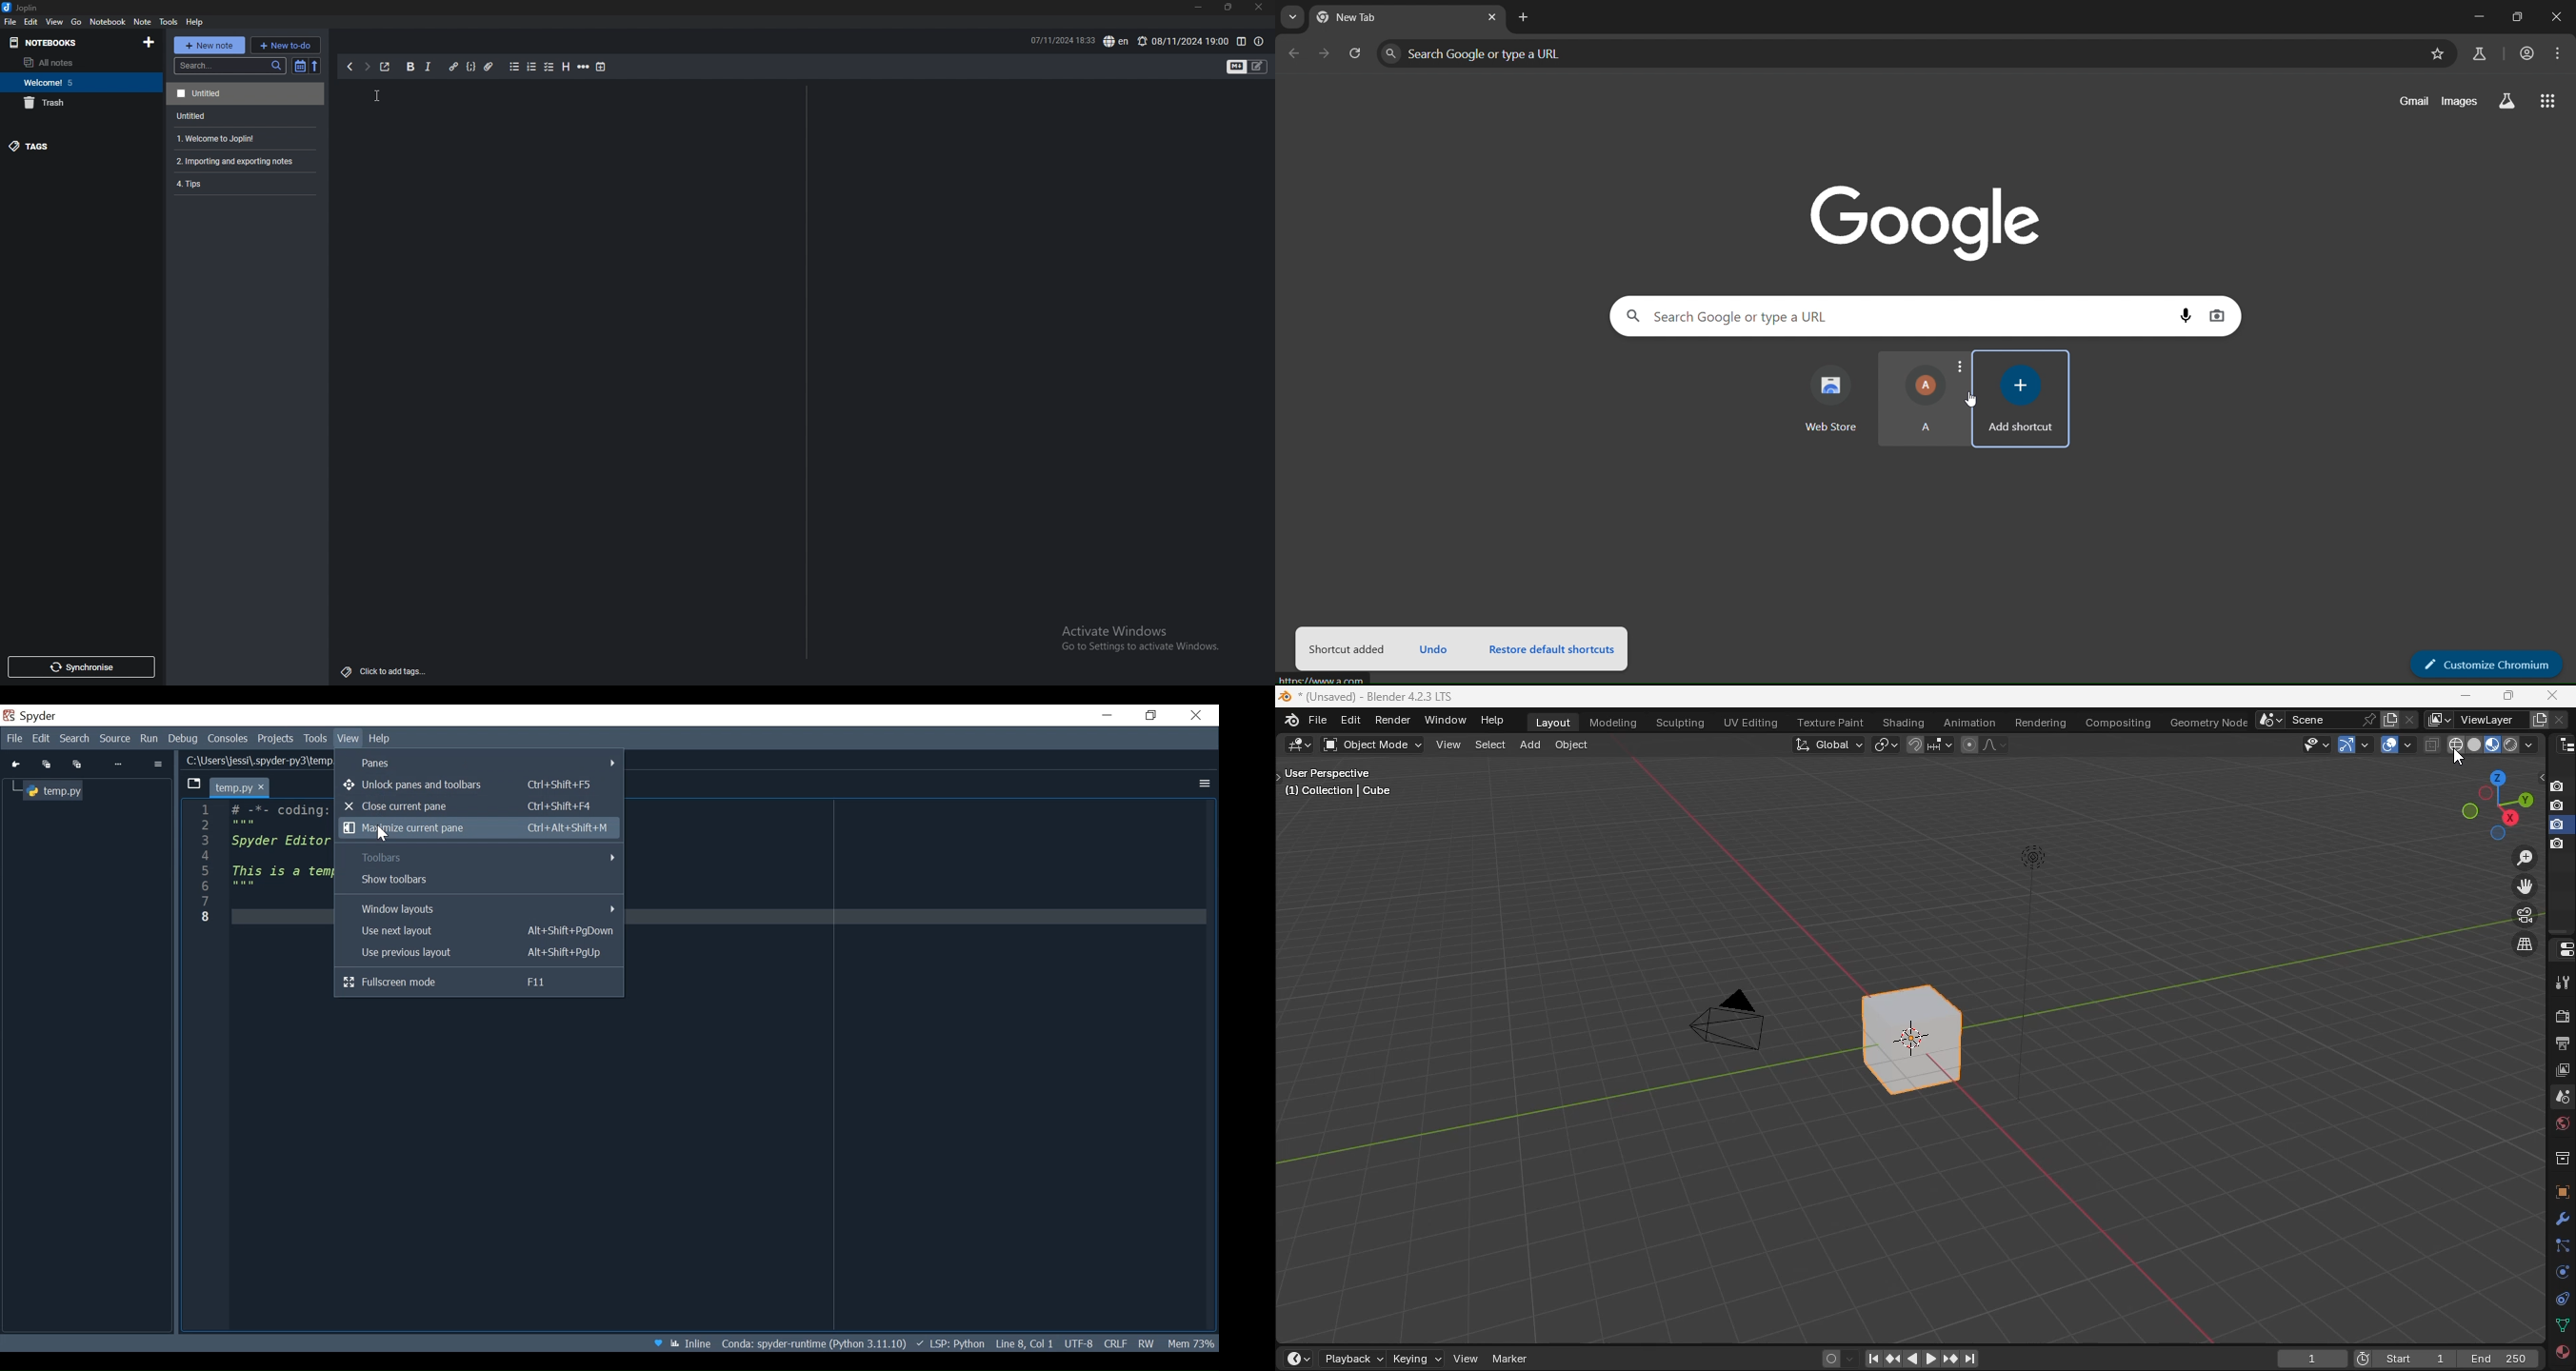 This screenshot has width=2576, height=1372. What do you see at coordinates (78, 764) in the screenshot?
I see `Expand all` at bounding box center [78, 764].